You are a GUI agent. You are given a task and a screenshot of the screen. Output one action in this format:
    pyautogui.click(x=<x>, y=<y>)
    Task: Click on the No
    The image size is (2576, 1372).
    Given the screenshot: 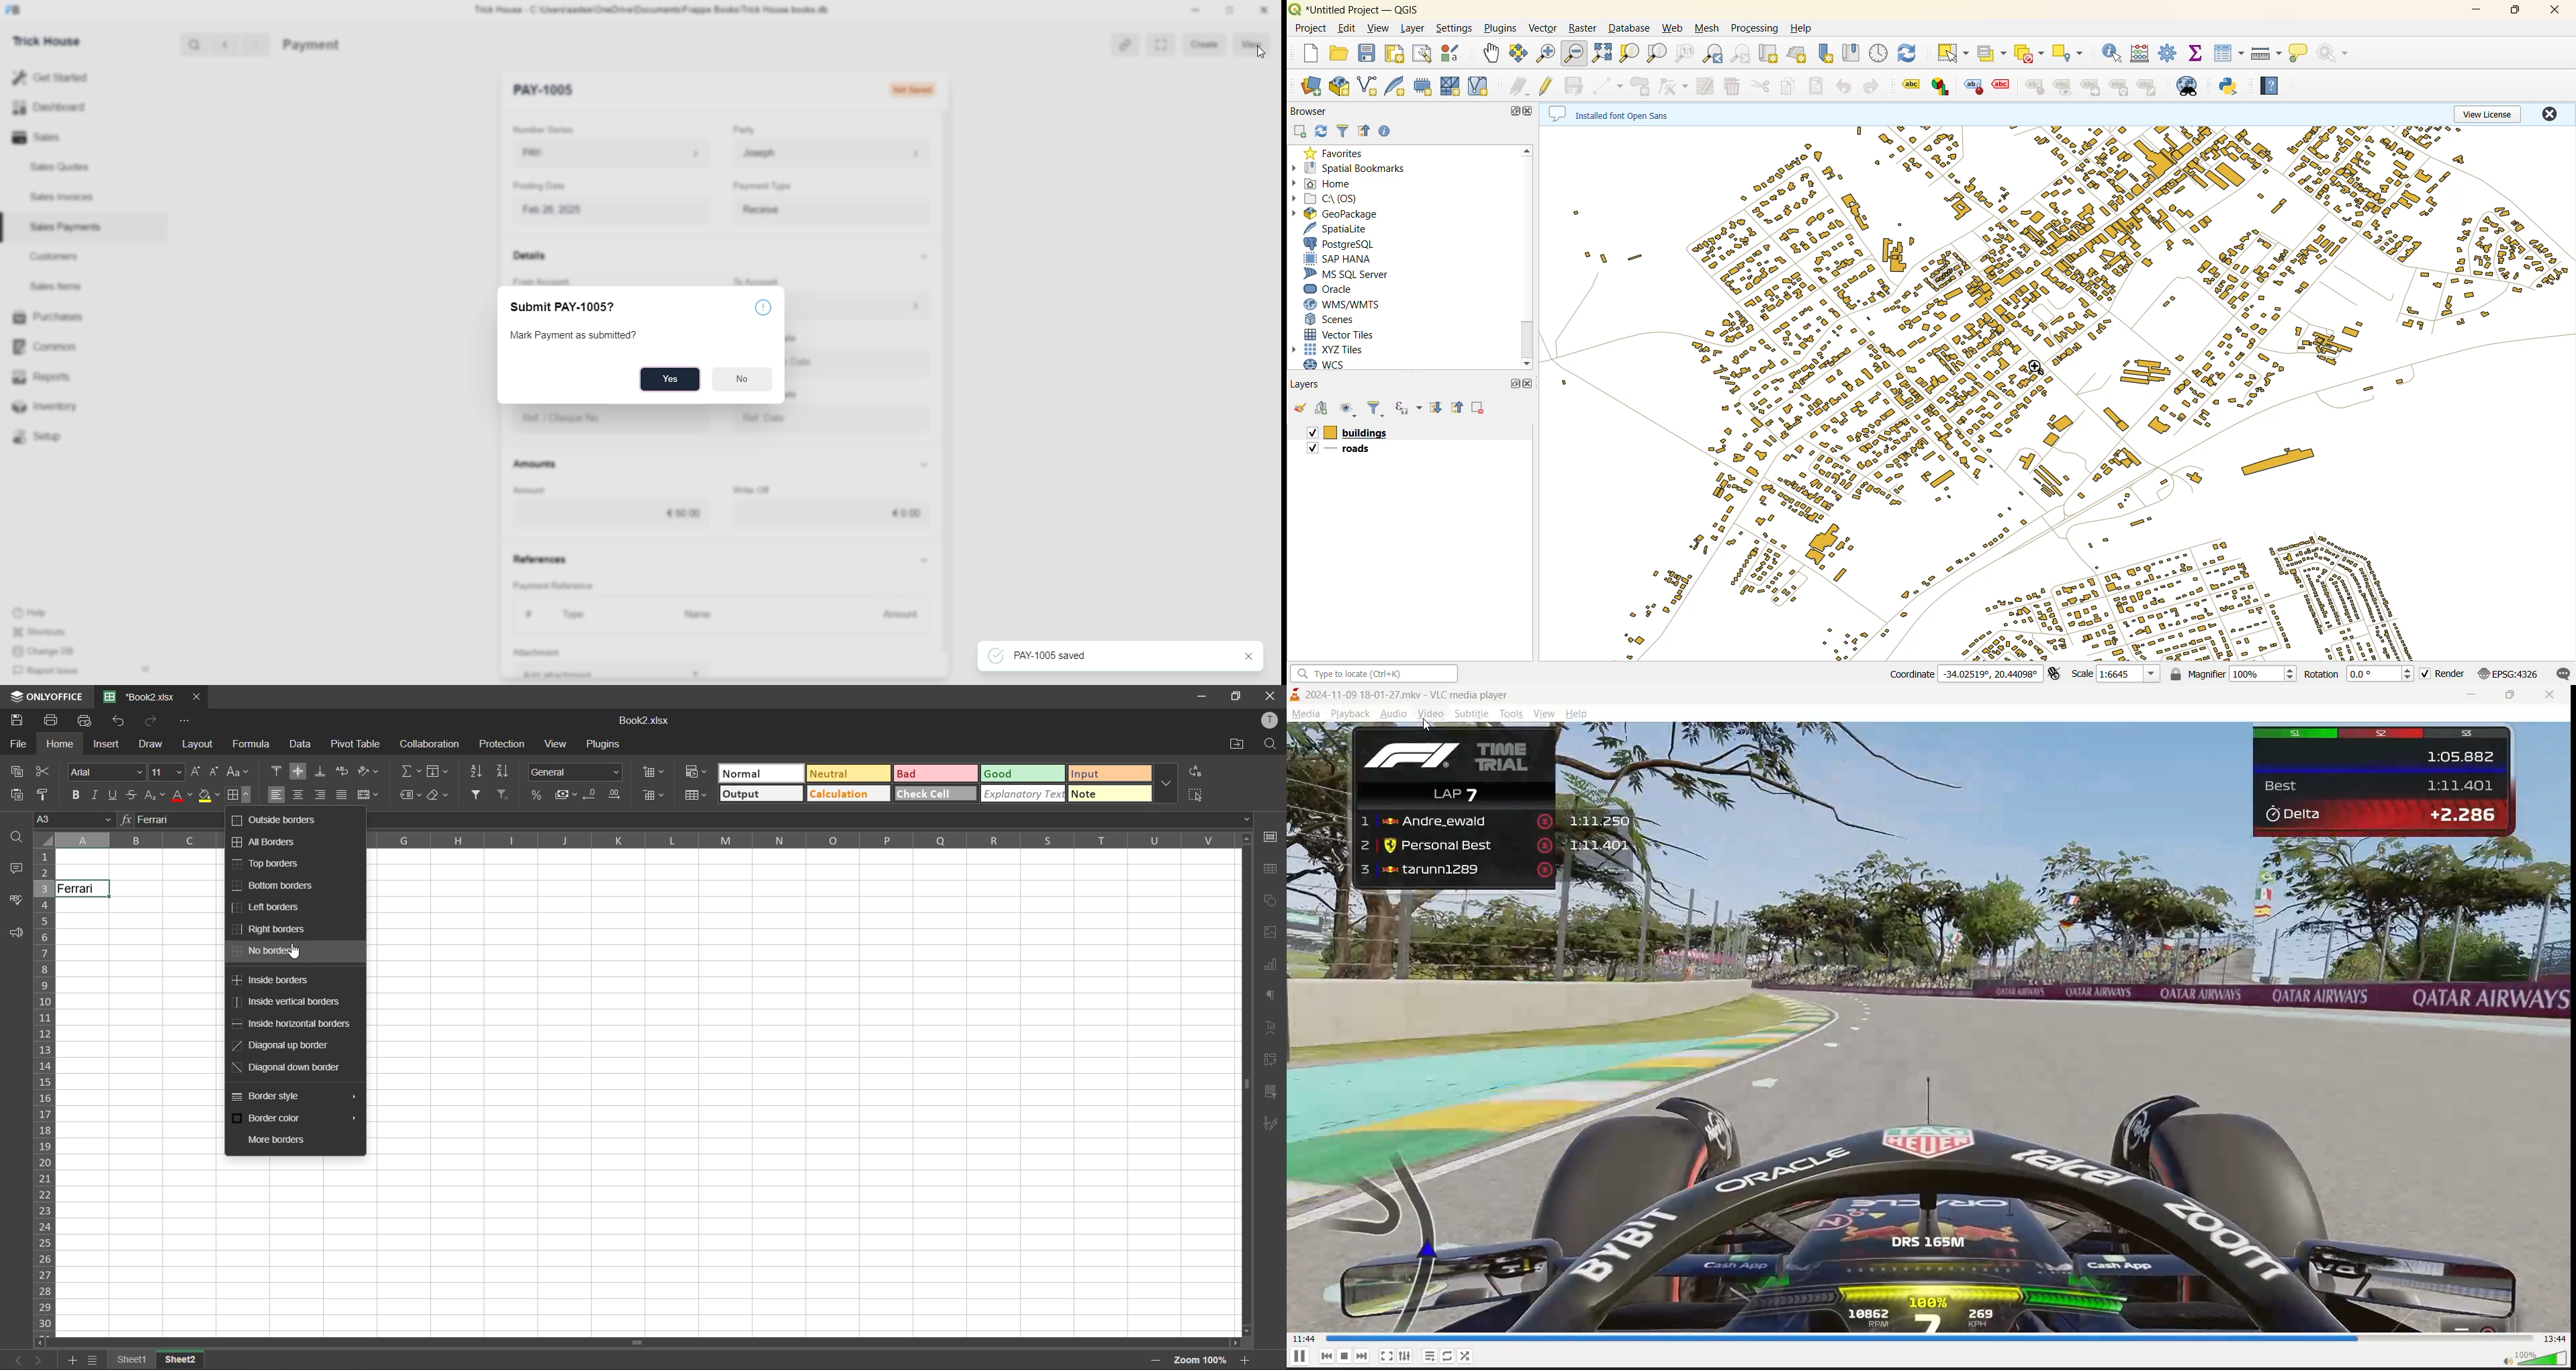 What is the action you would take?
    pyautogui.click(x=742, y=380)
    